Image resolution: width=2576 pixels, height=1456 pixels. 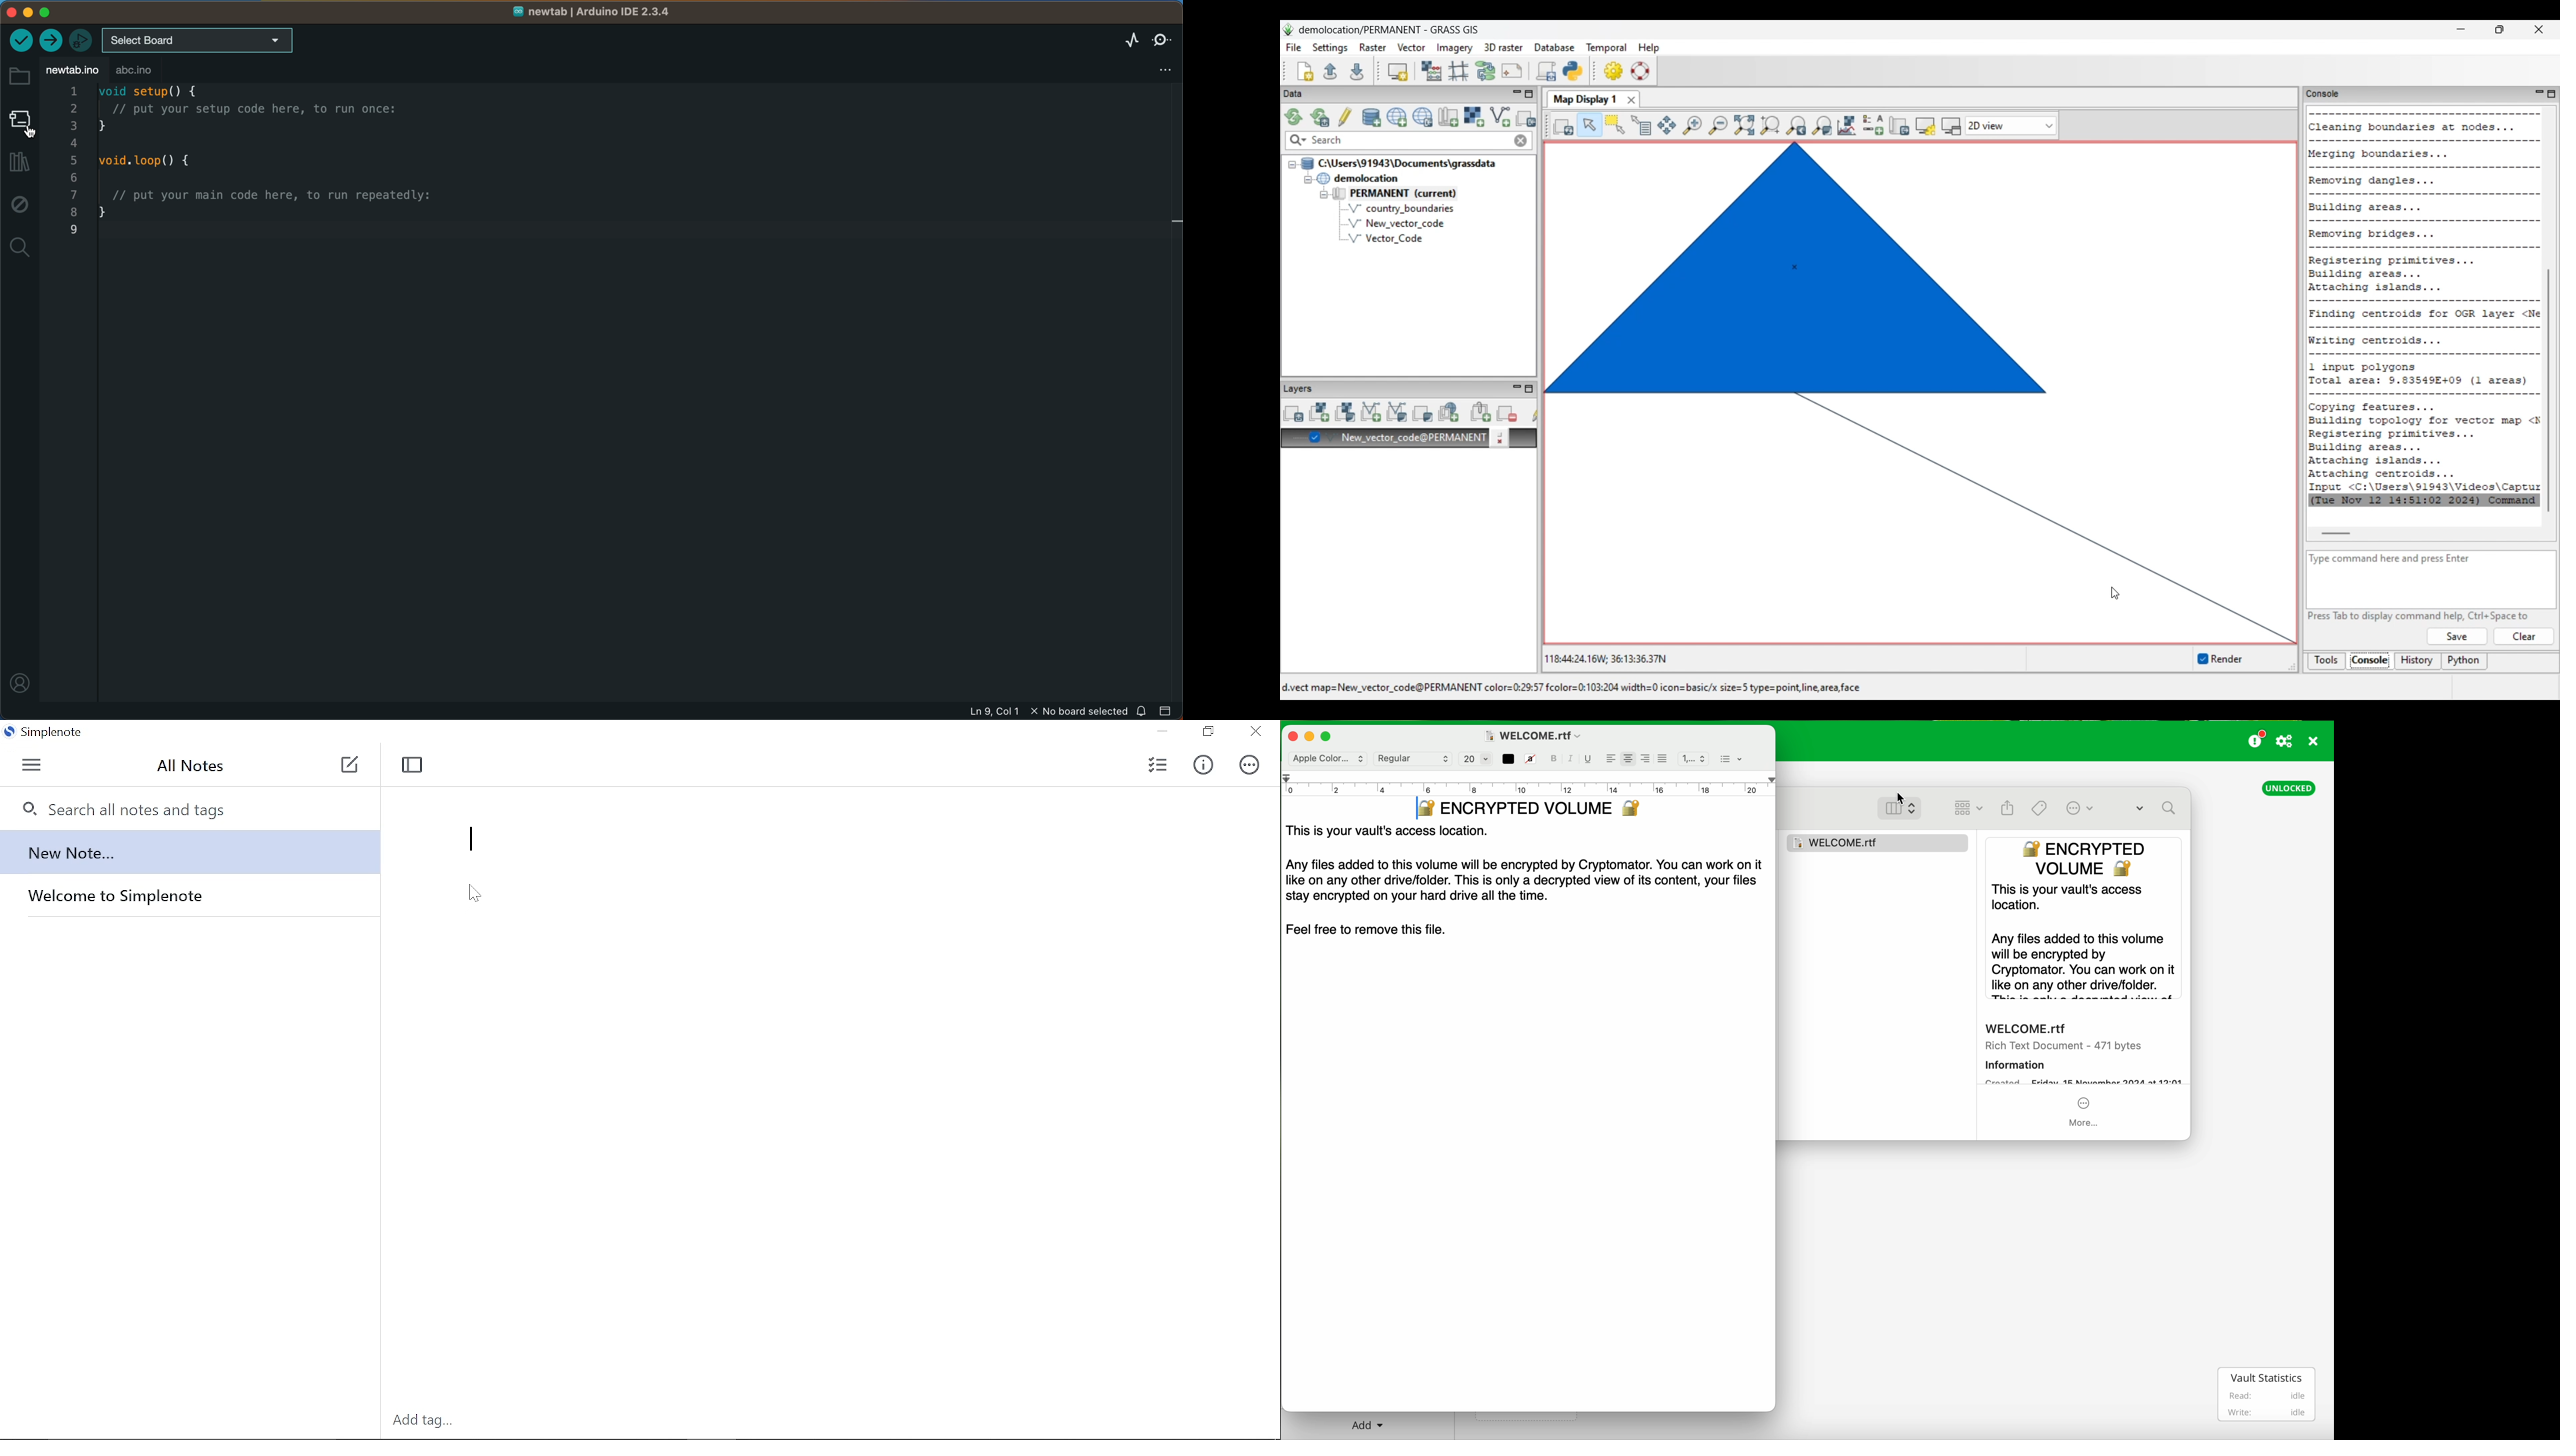 What do you see at coordinates (1157, 767) in the screenshot?
I see `Checklist` at bounding box center [1157, 767].